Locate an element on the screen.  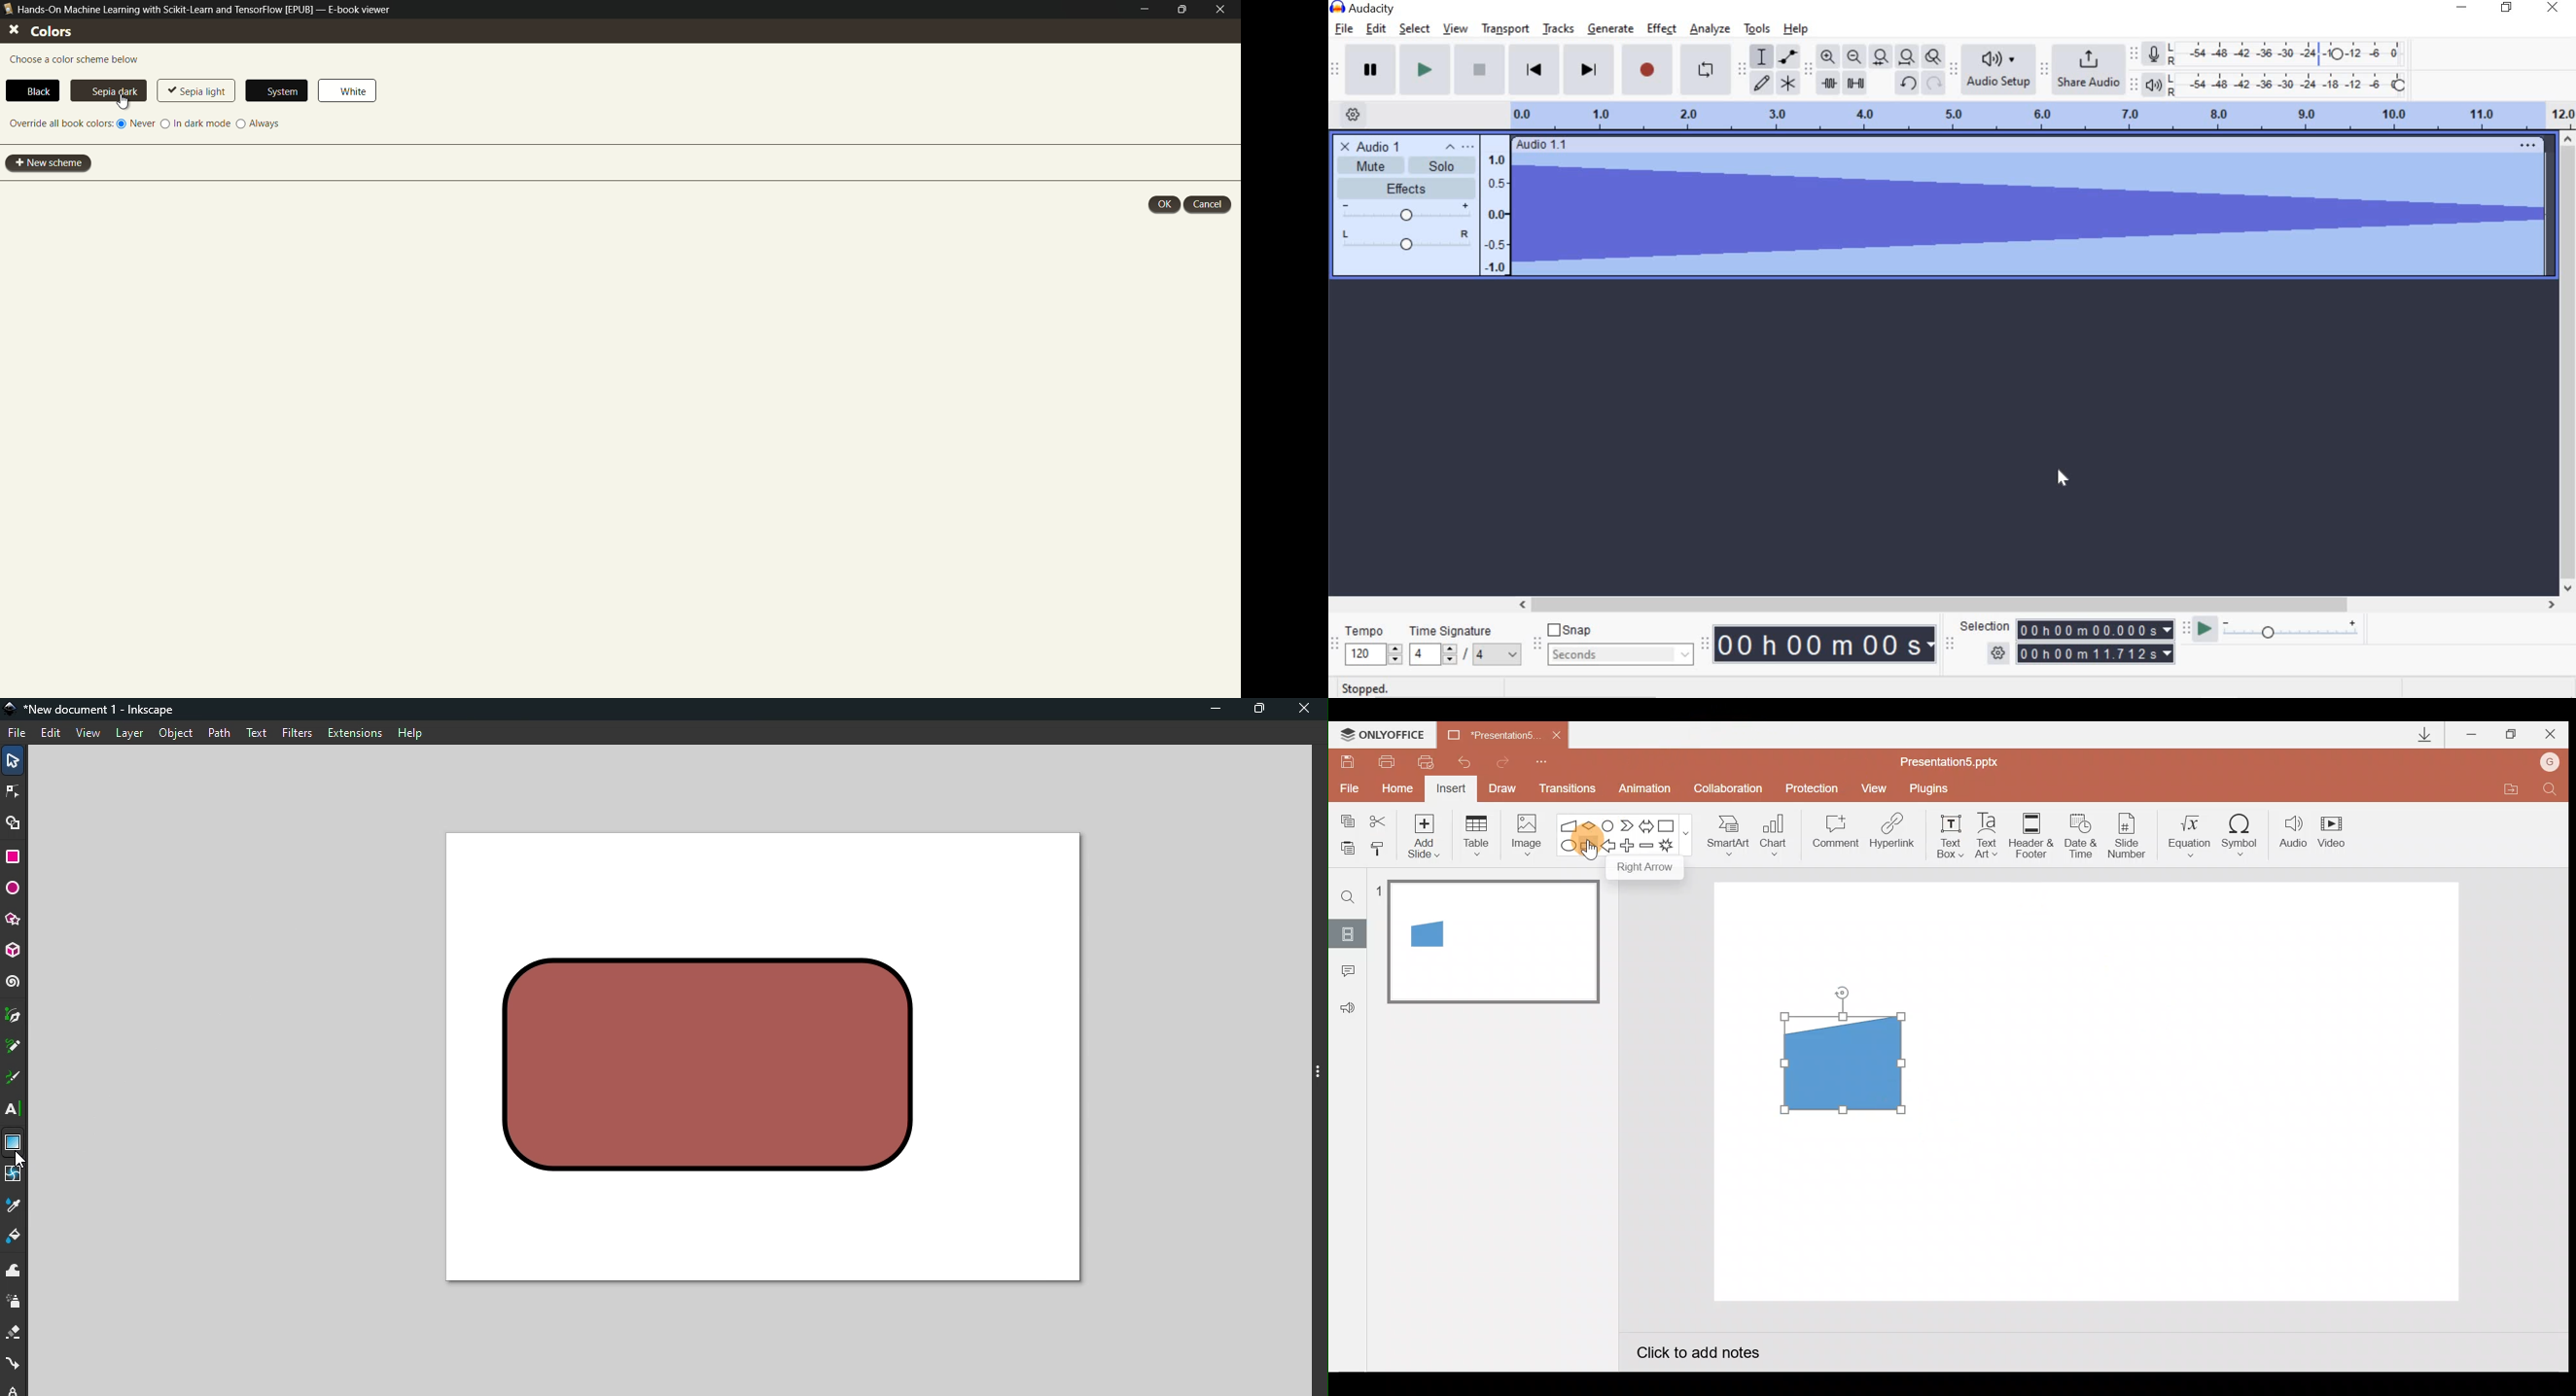
Calligraphy tool is located at coordinates (13, 1080).